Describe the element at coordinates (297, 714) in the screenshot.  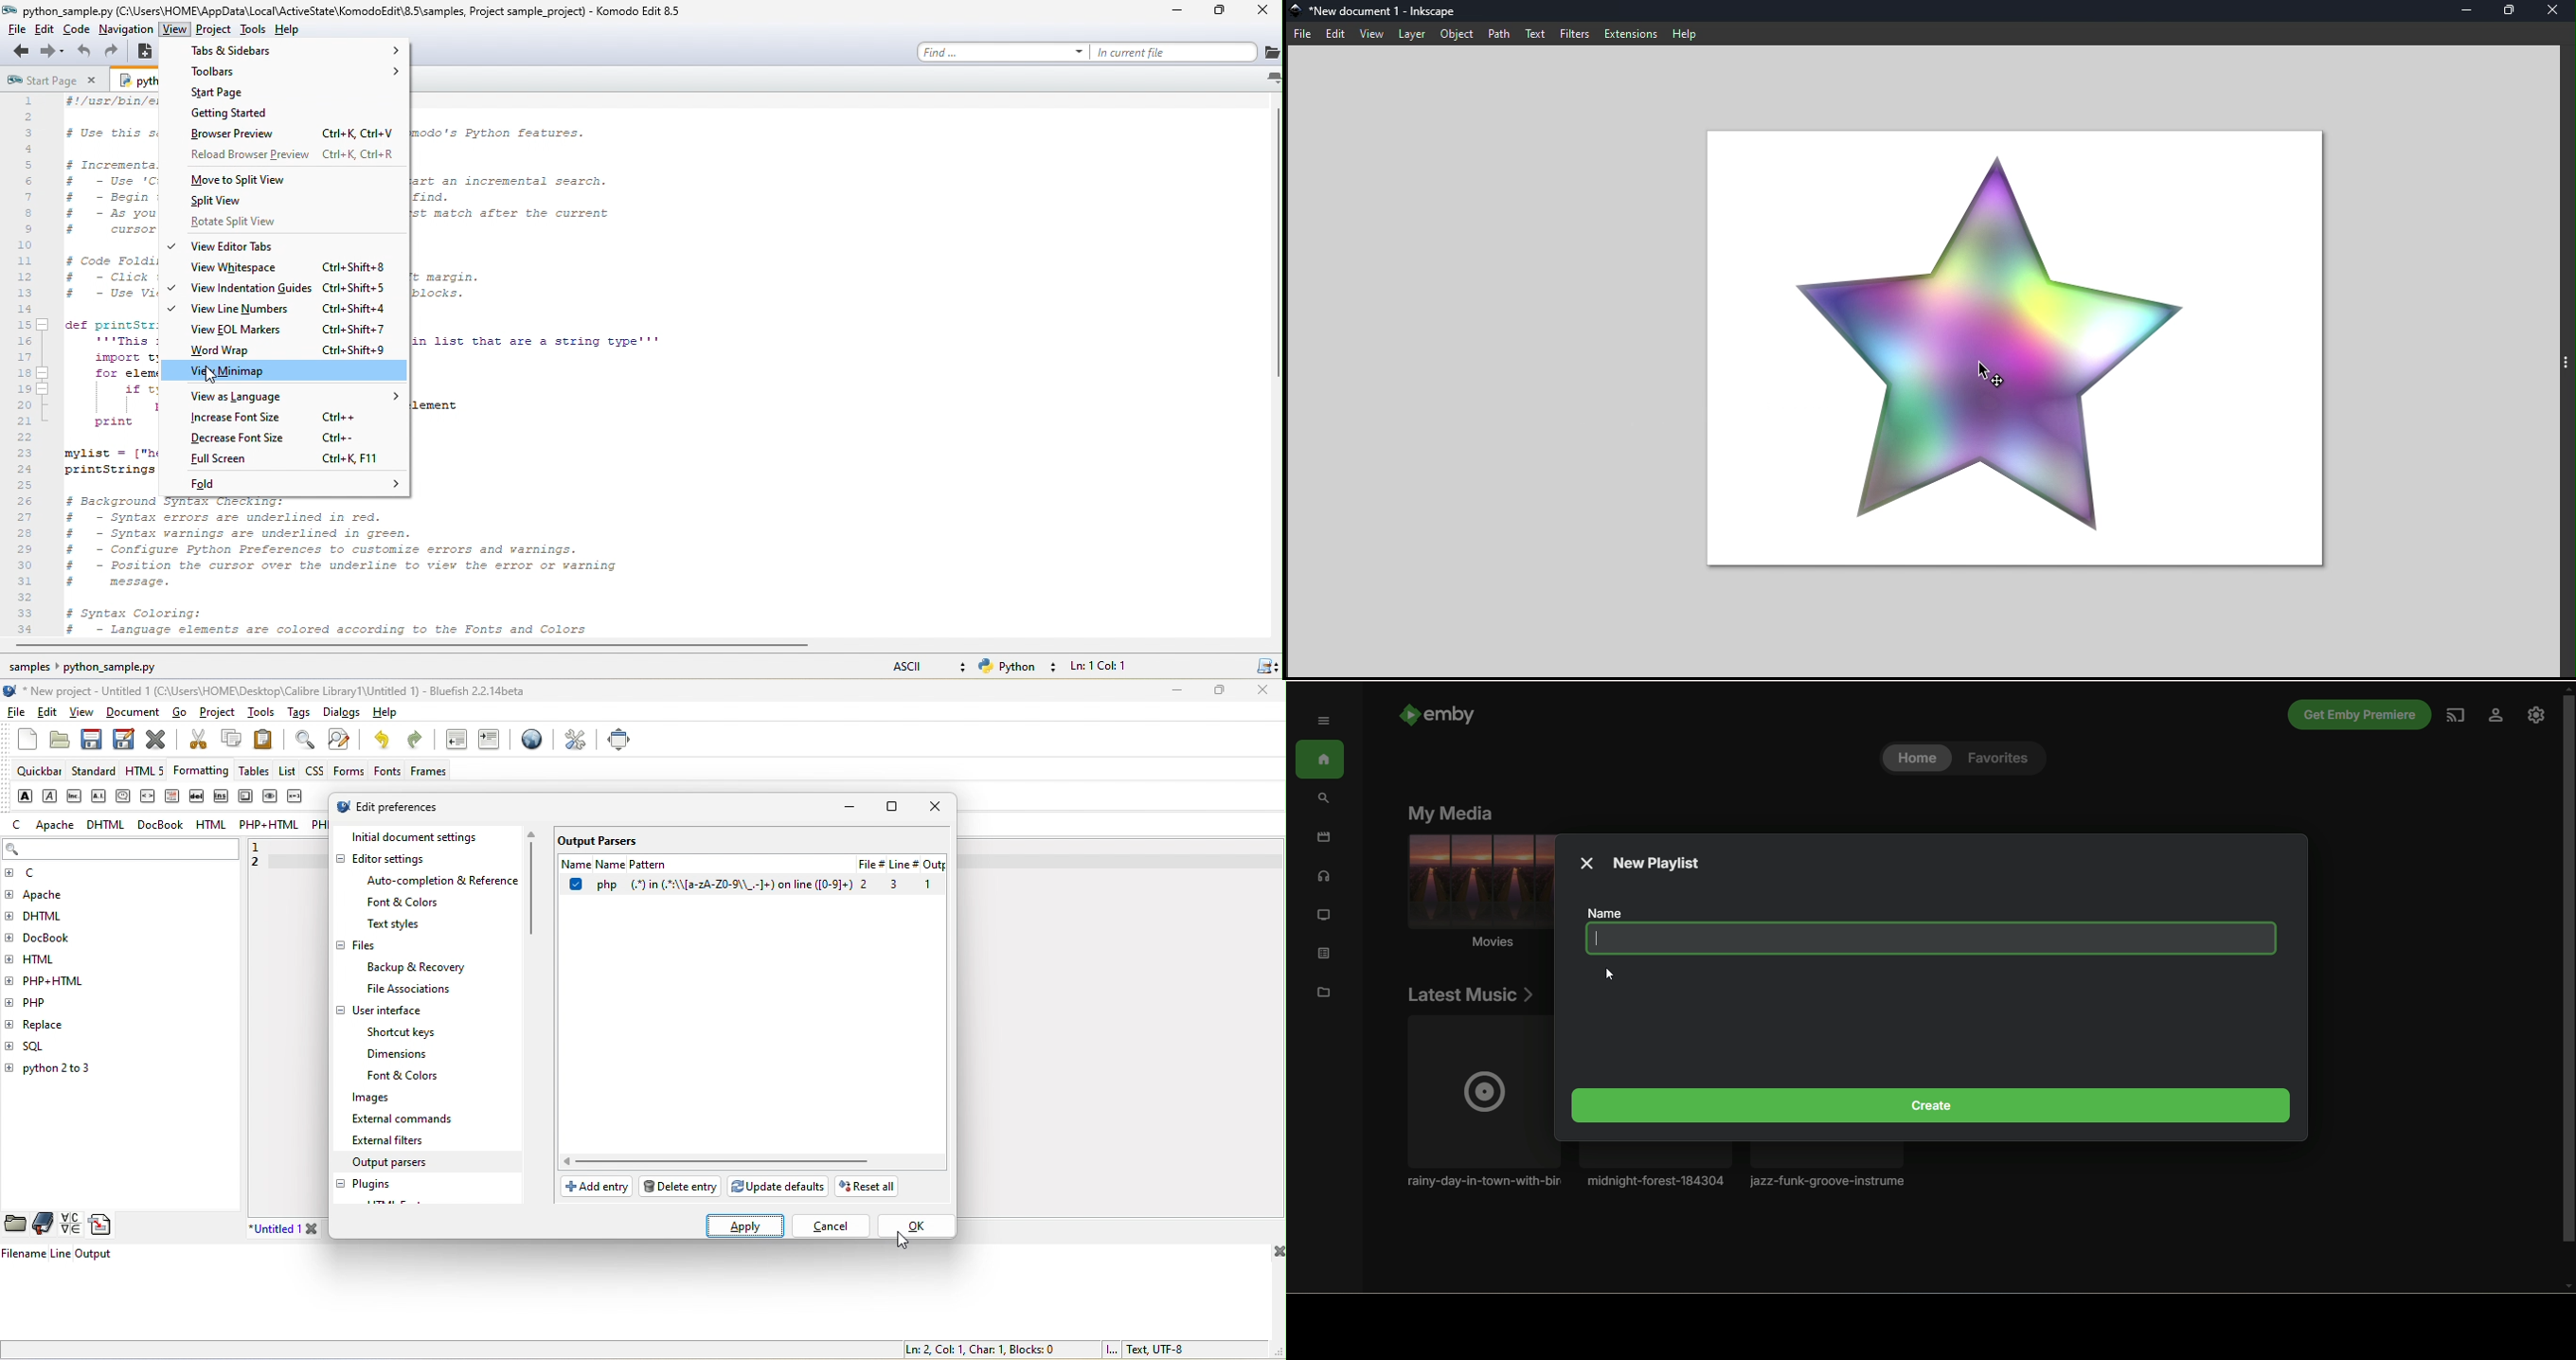
I see `tags` at that location.